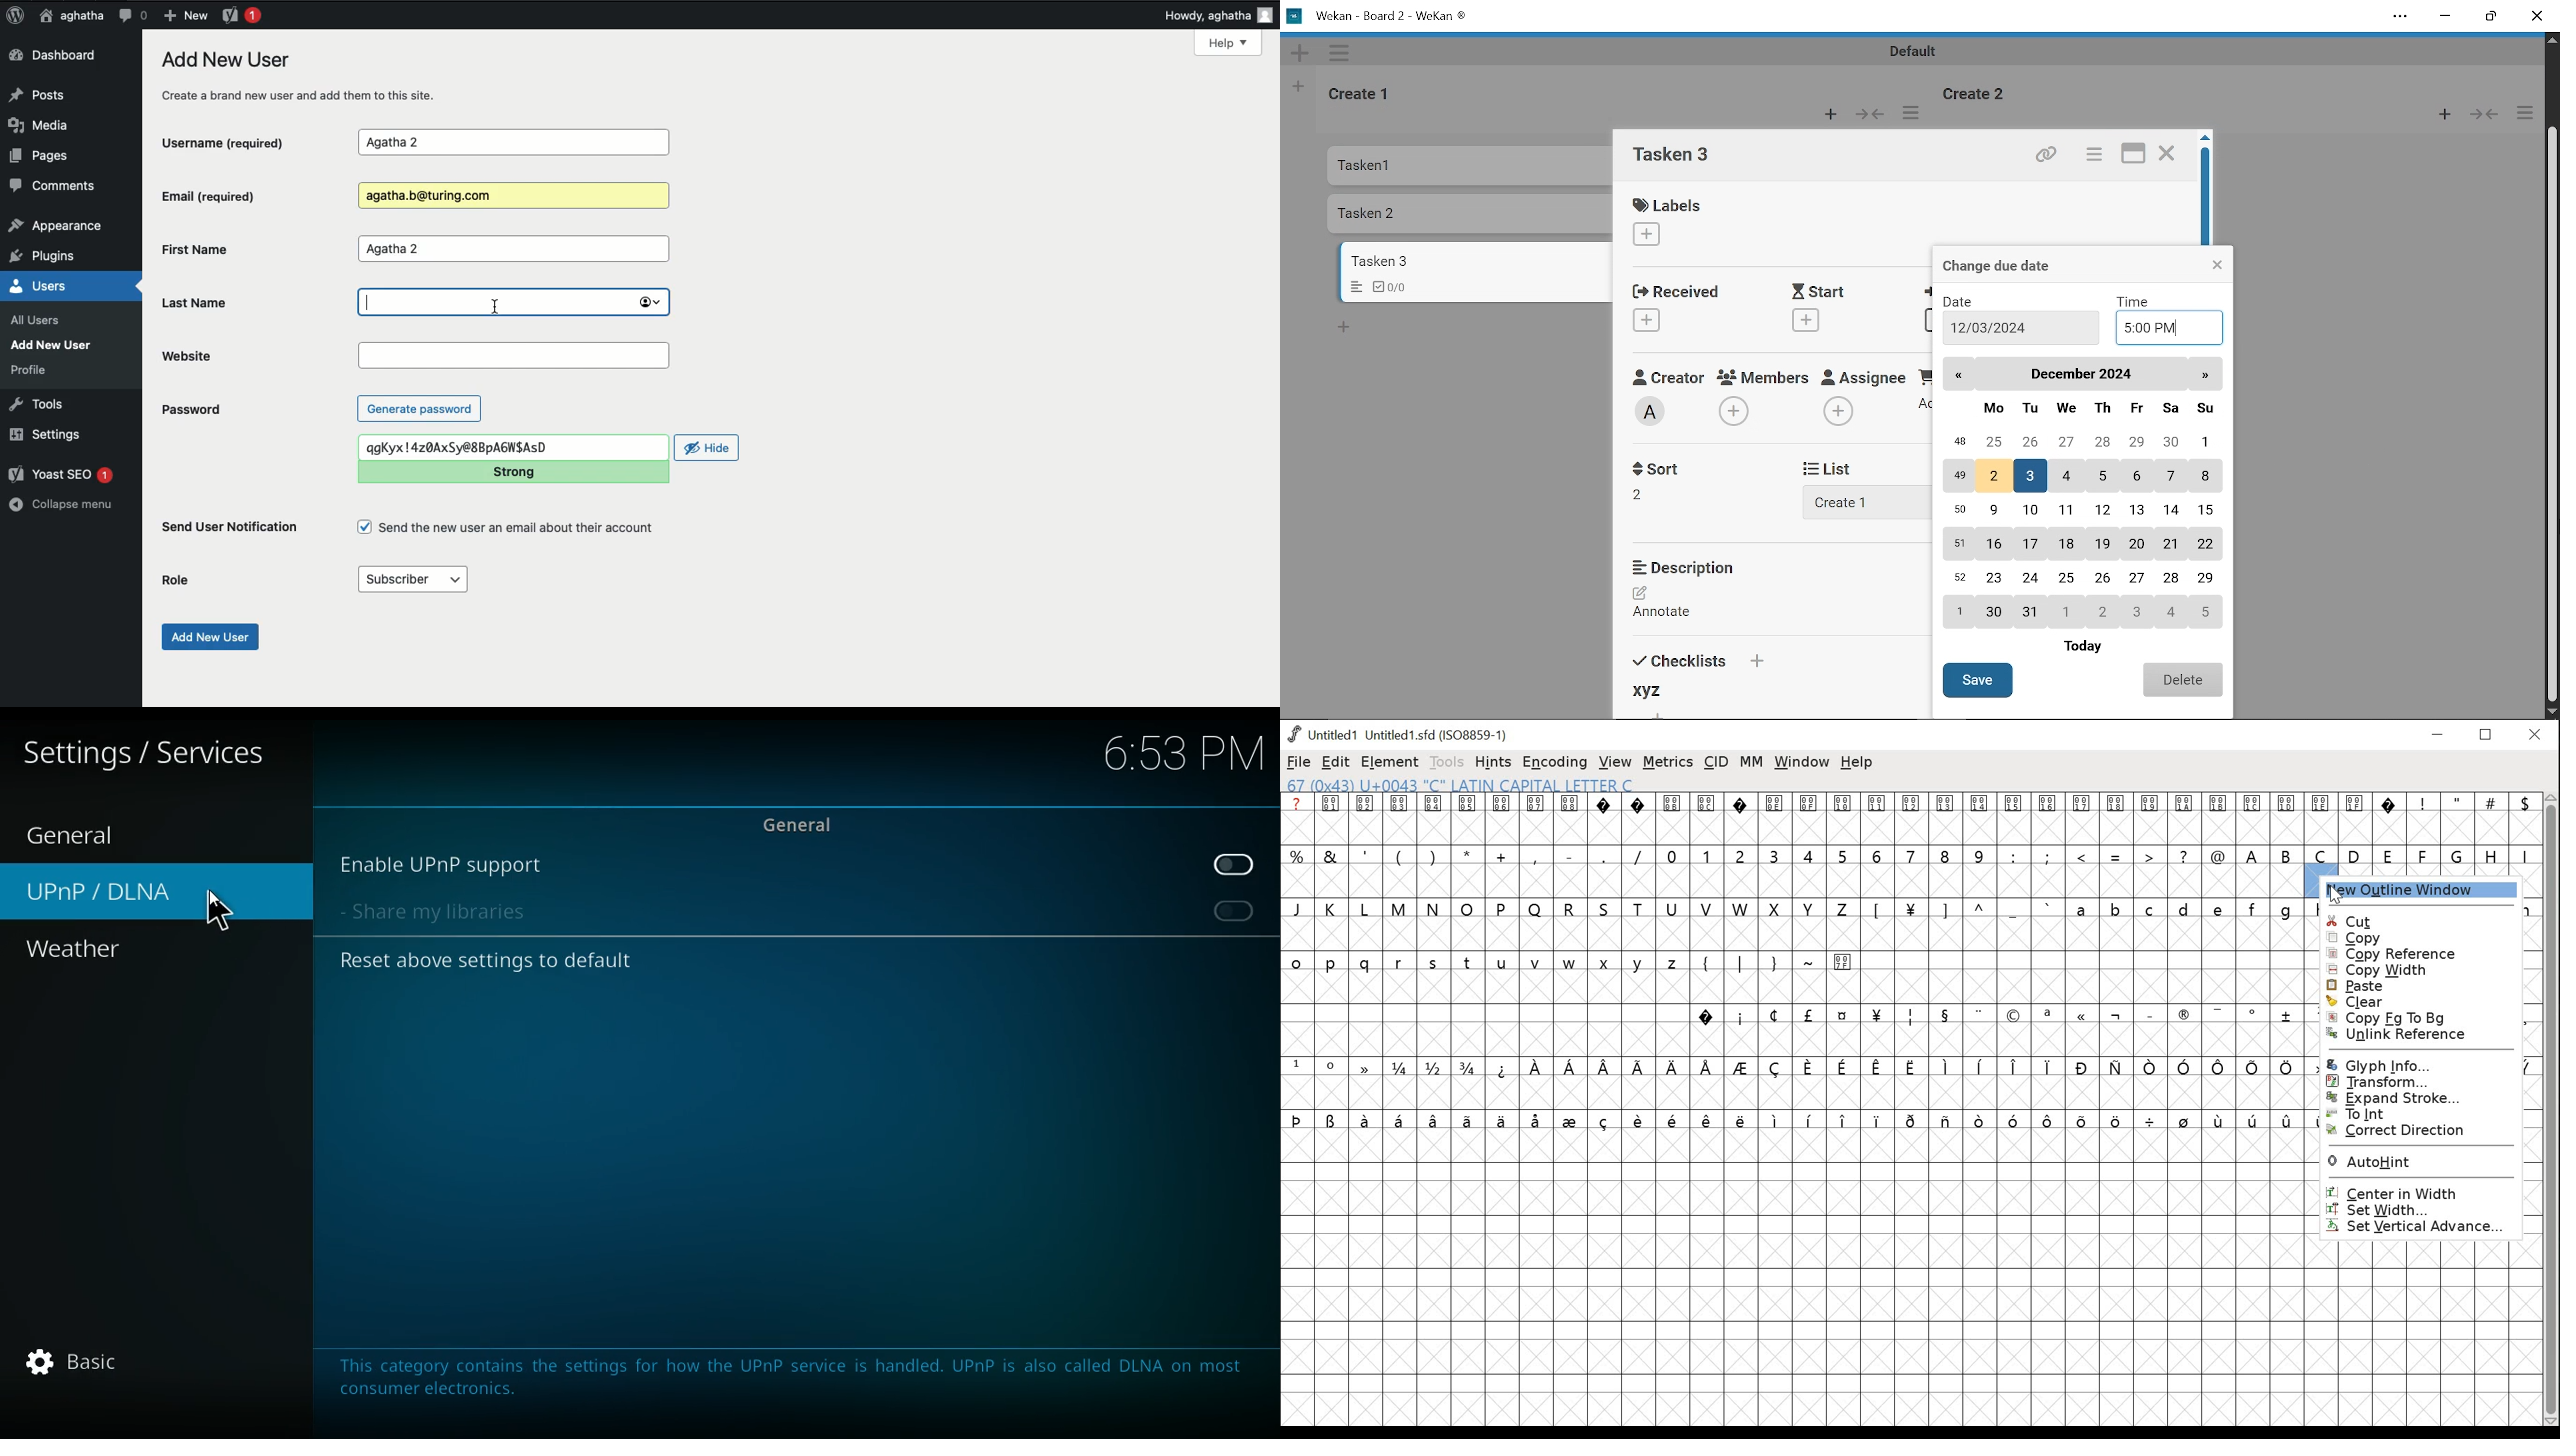 This screenshot has width=2576, height=1456. Describe the element at coordinates (1916, 51) in the screenshot. I see `Default` at that location.